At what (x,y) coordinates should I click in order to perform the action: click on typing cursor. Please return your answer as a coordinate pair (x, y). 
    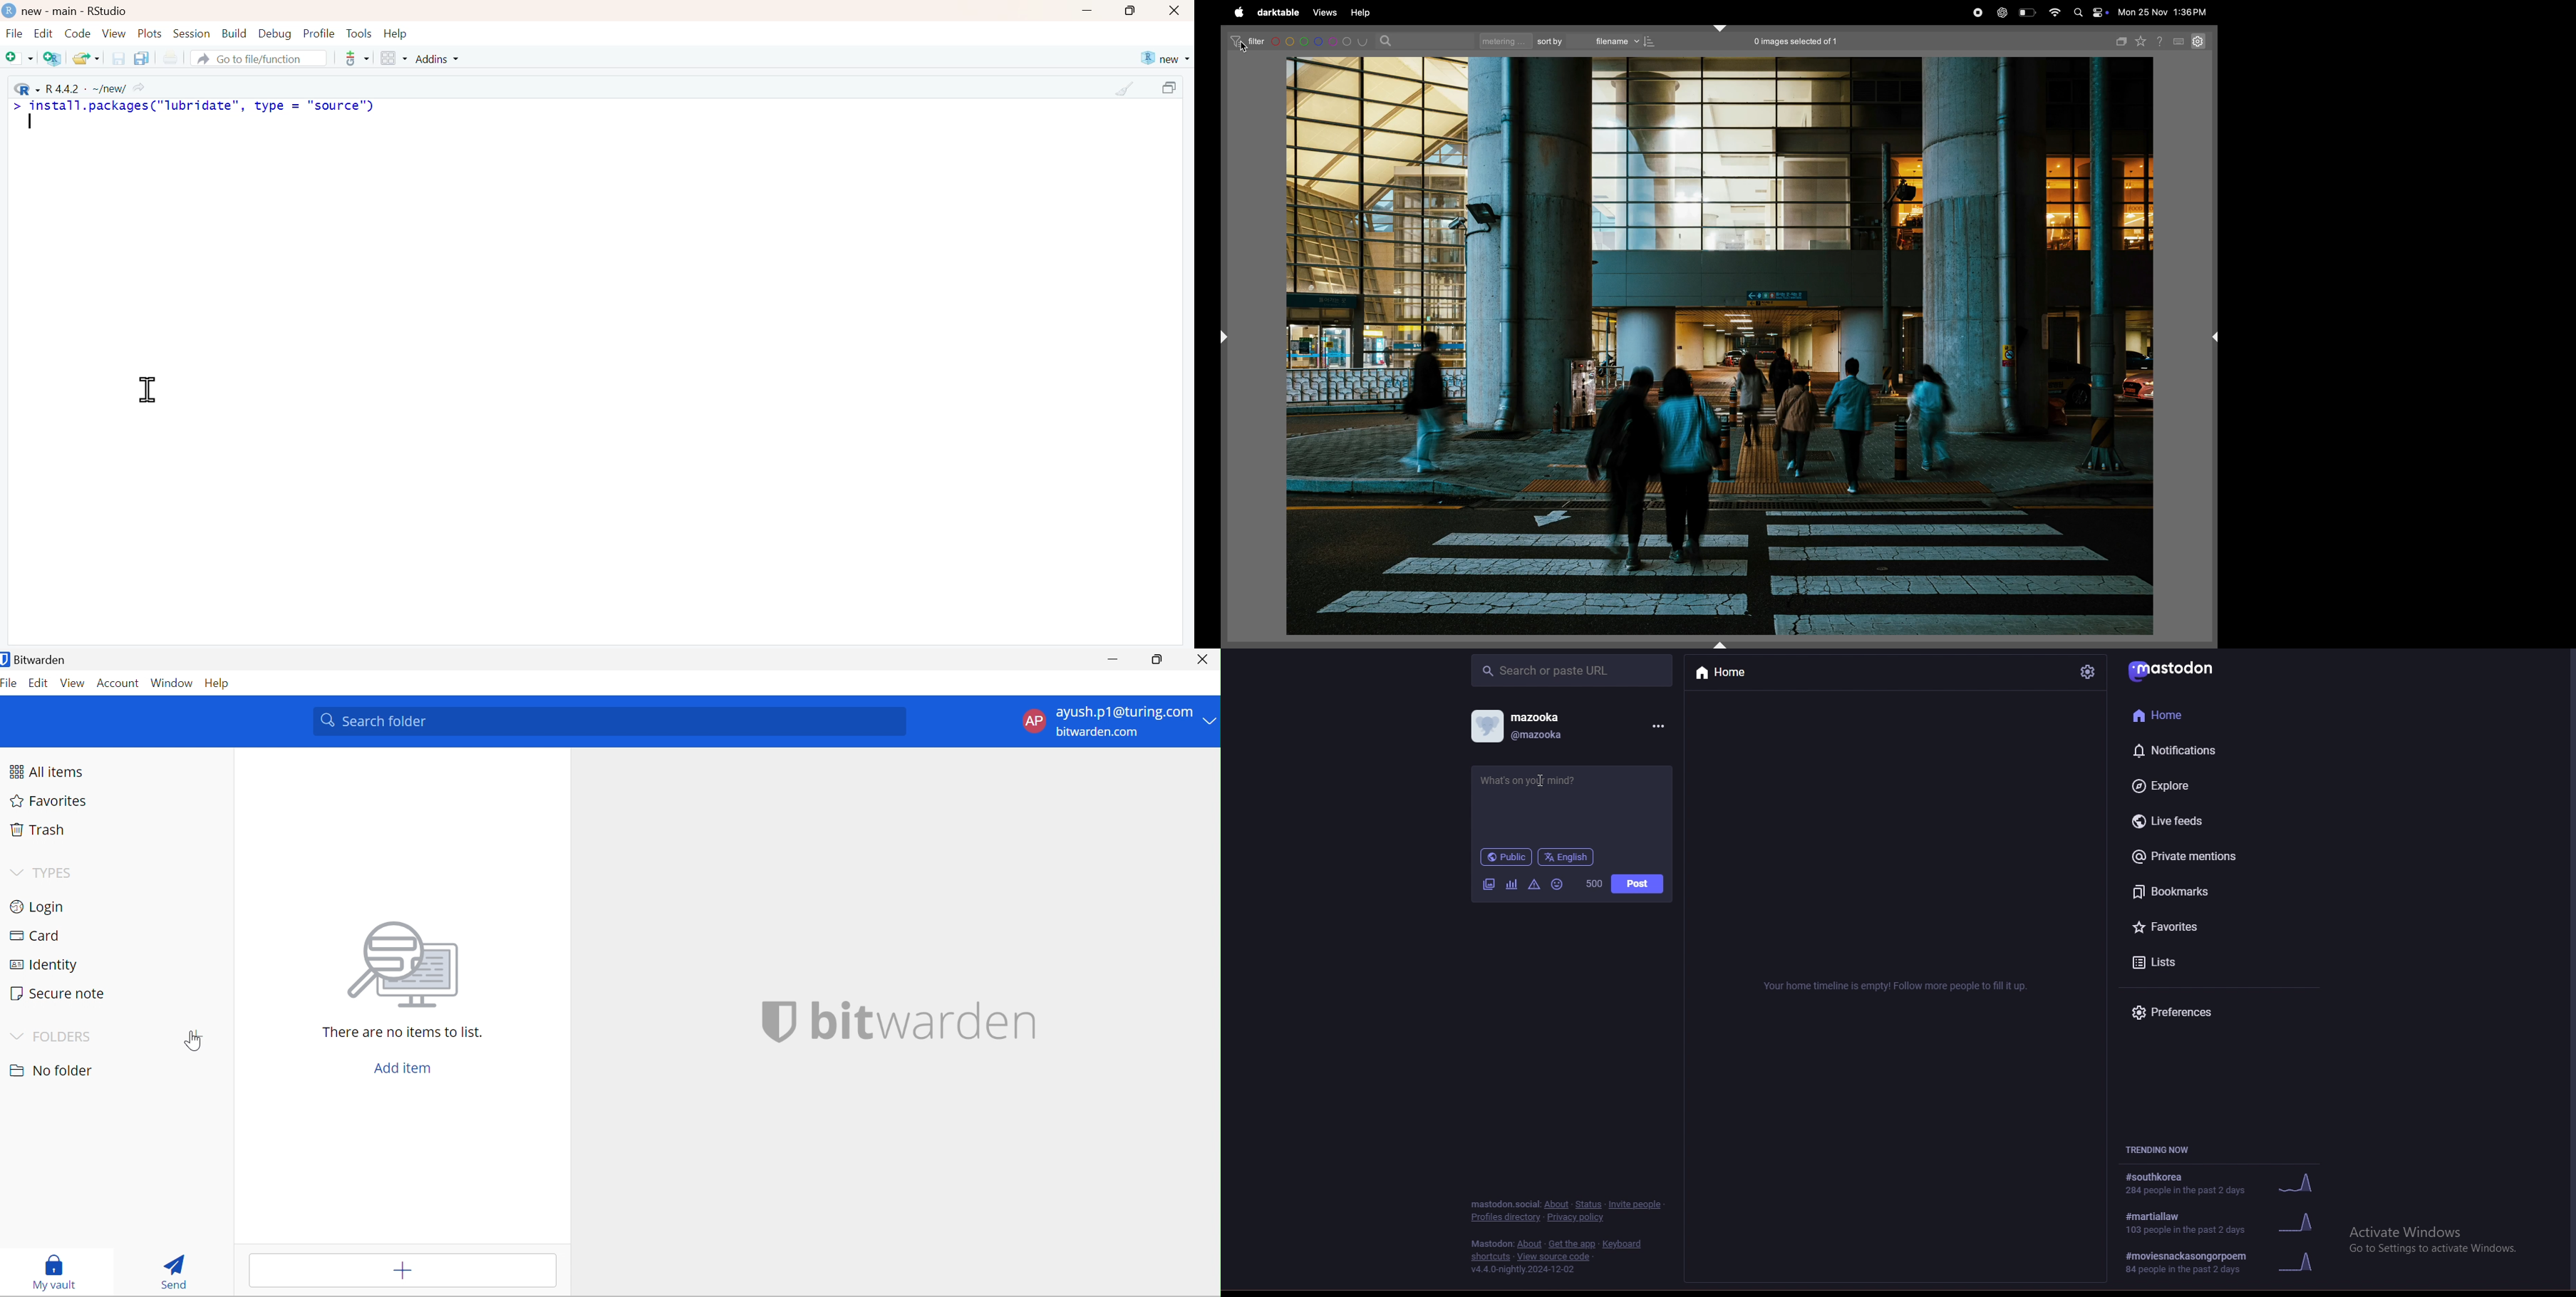
    Looking at the image, I should click on (36, 125).